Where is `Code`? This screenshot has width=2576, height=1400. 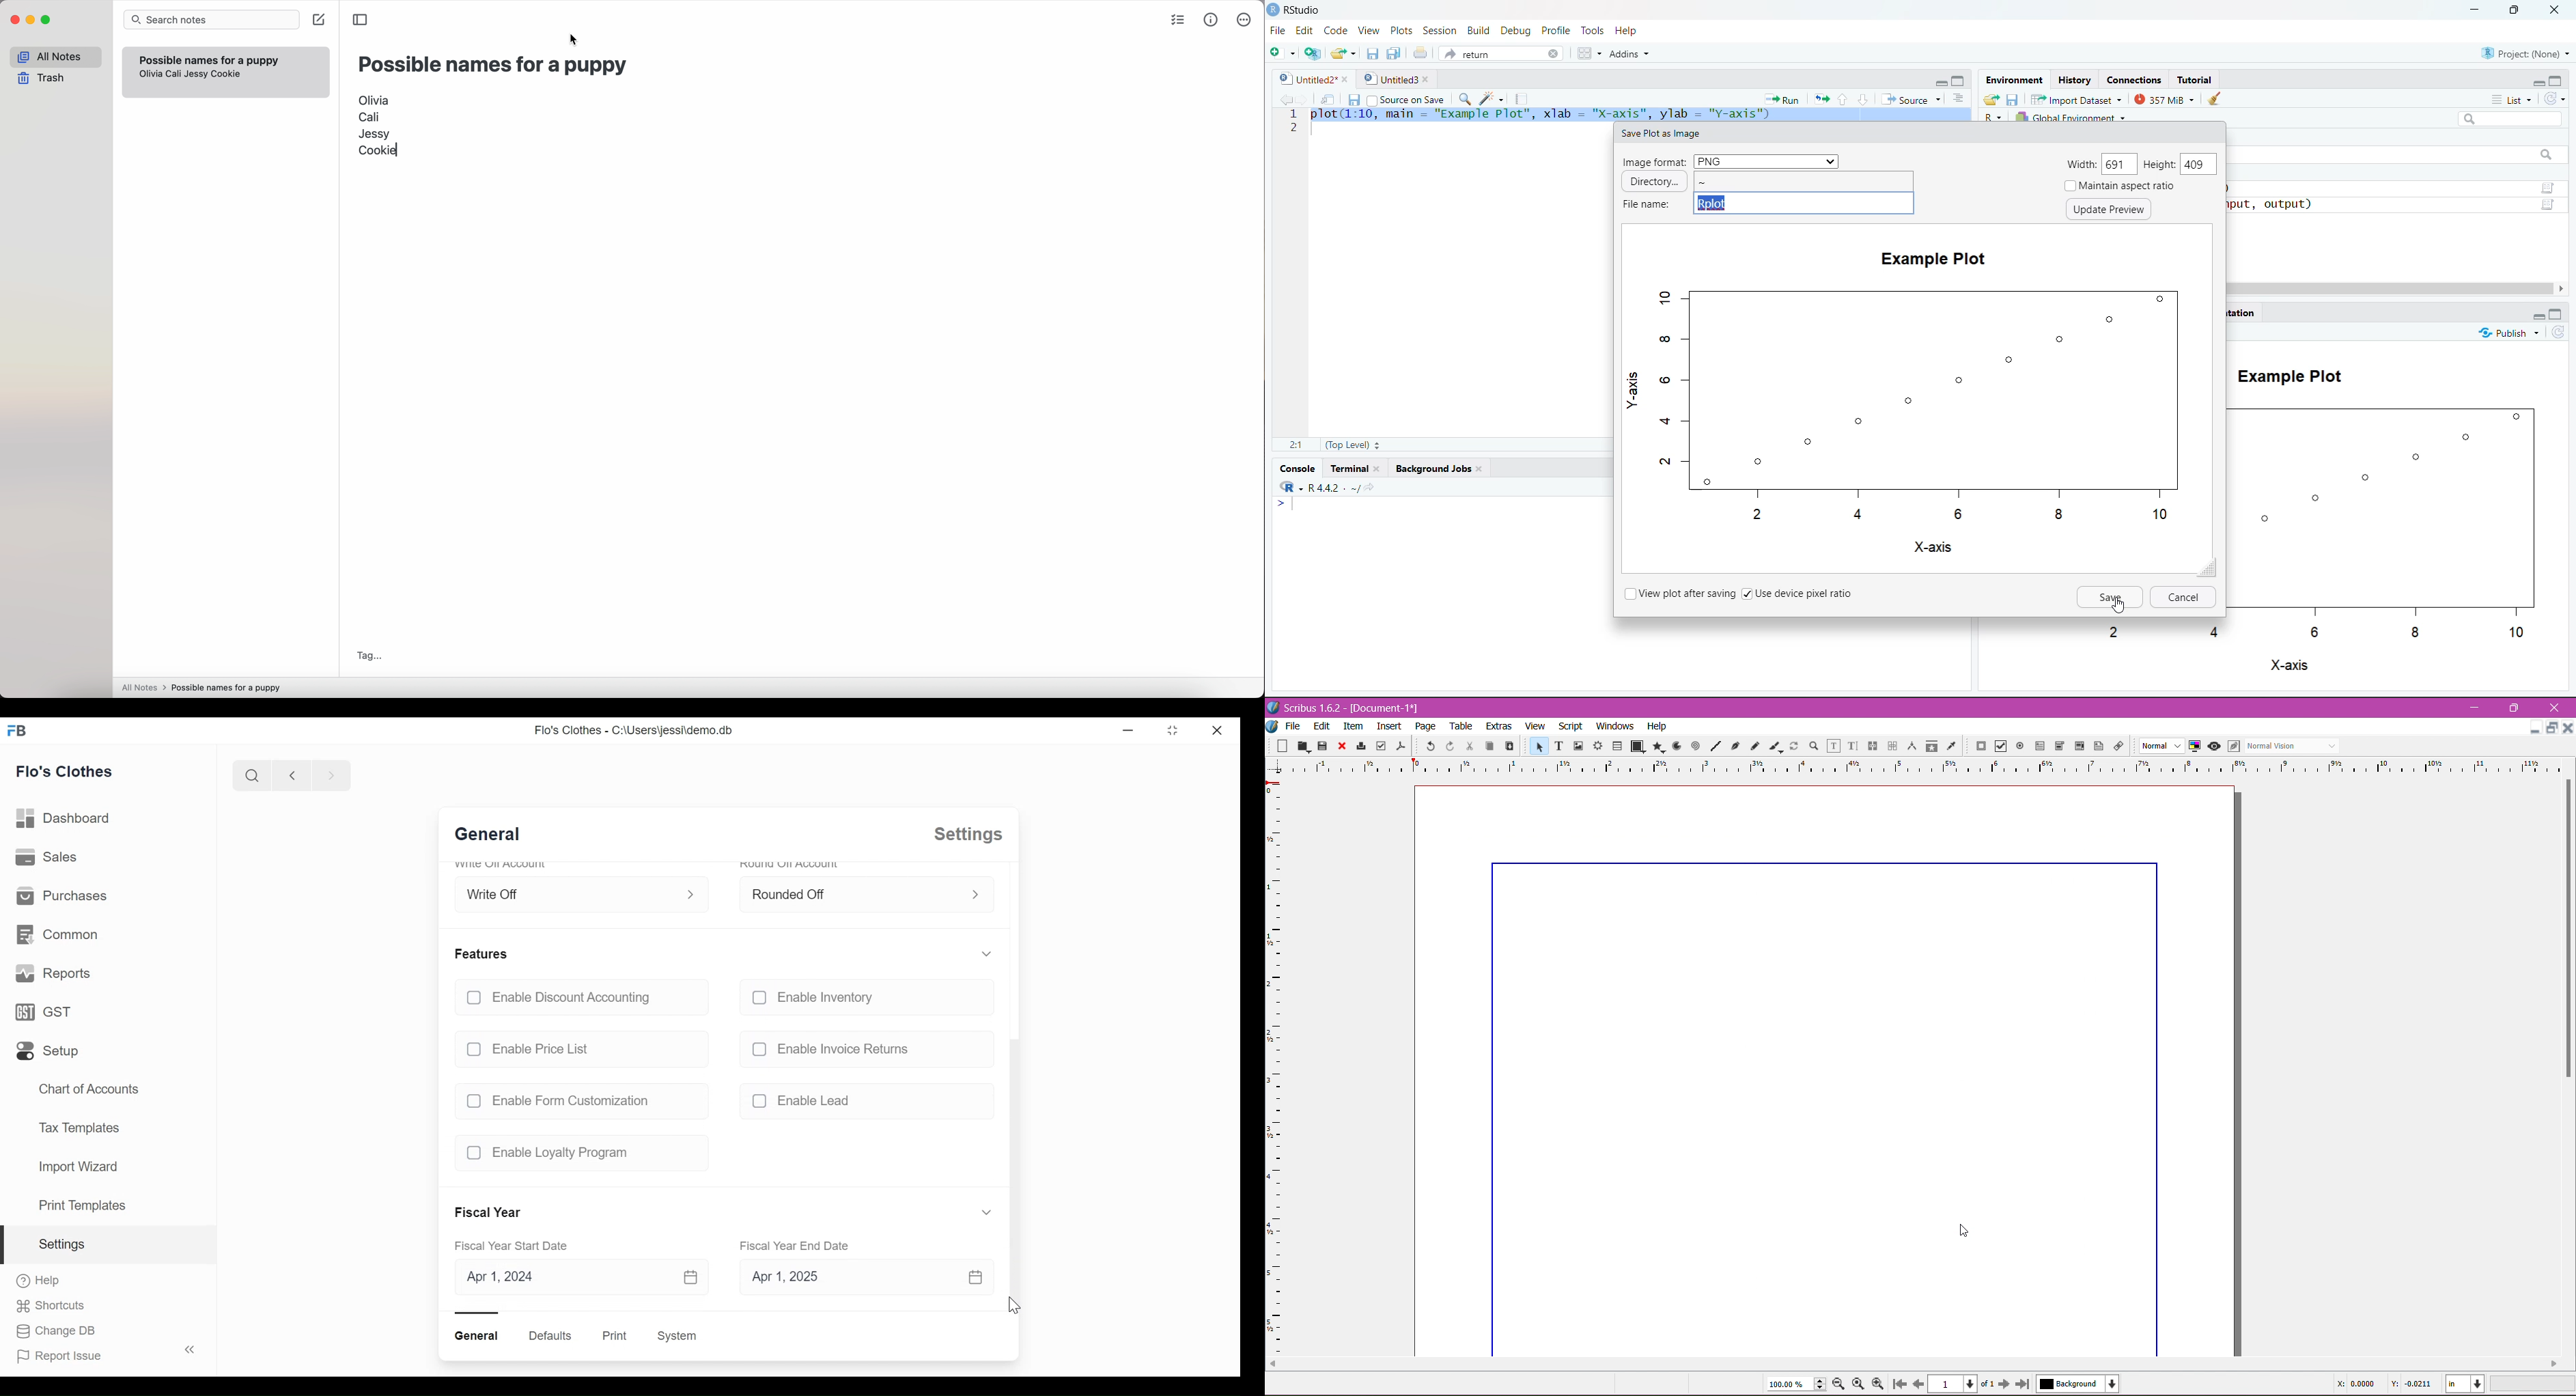
Code is located at coordinates (1334, 31).